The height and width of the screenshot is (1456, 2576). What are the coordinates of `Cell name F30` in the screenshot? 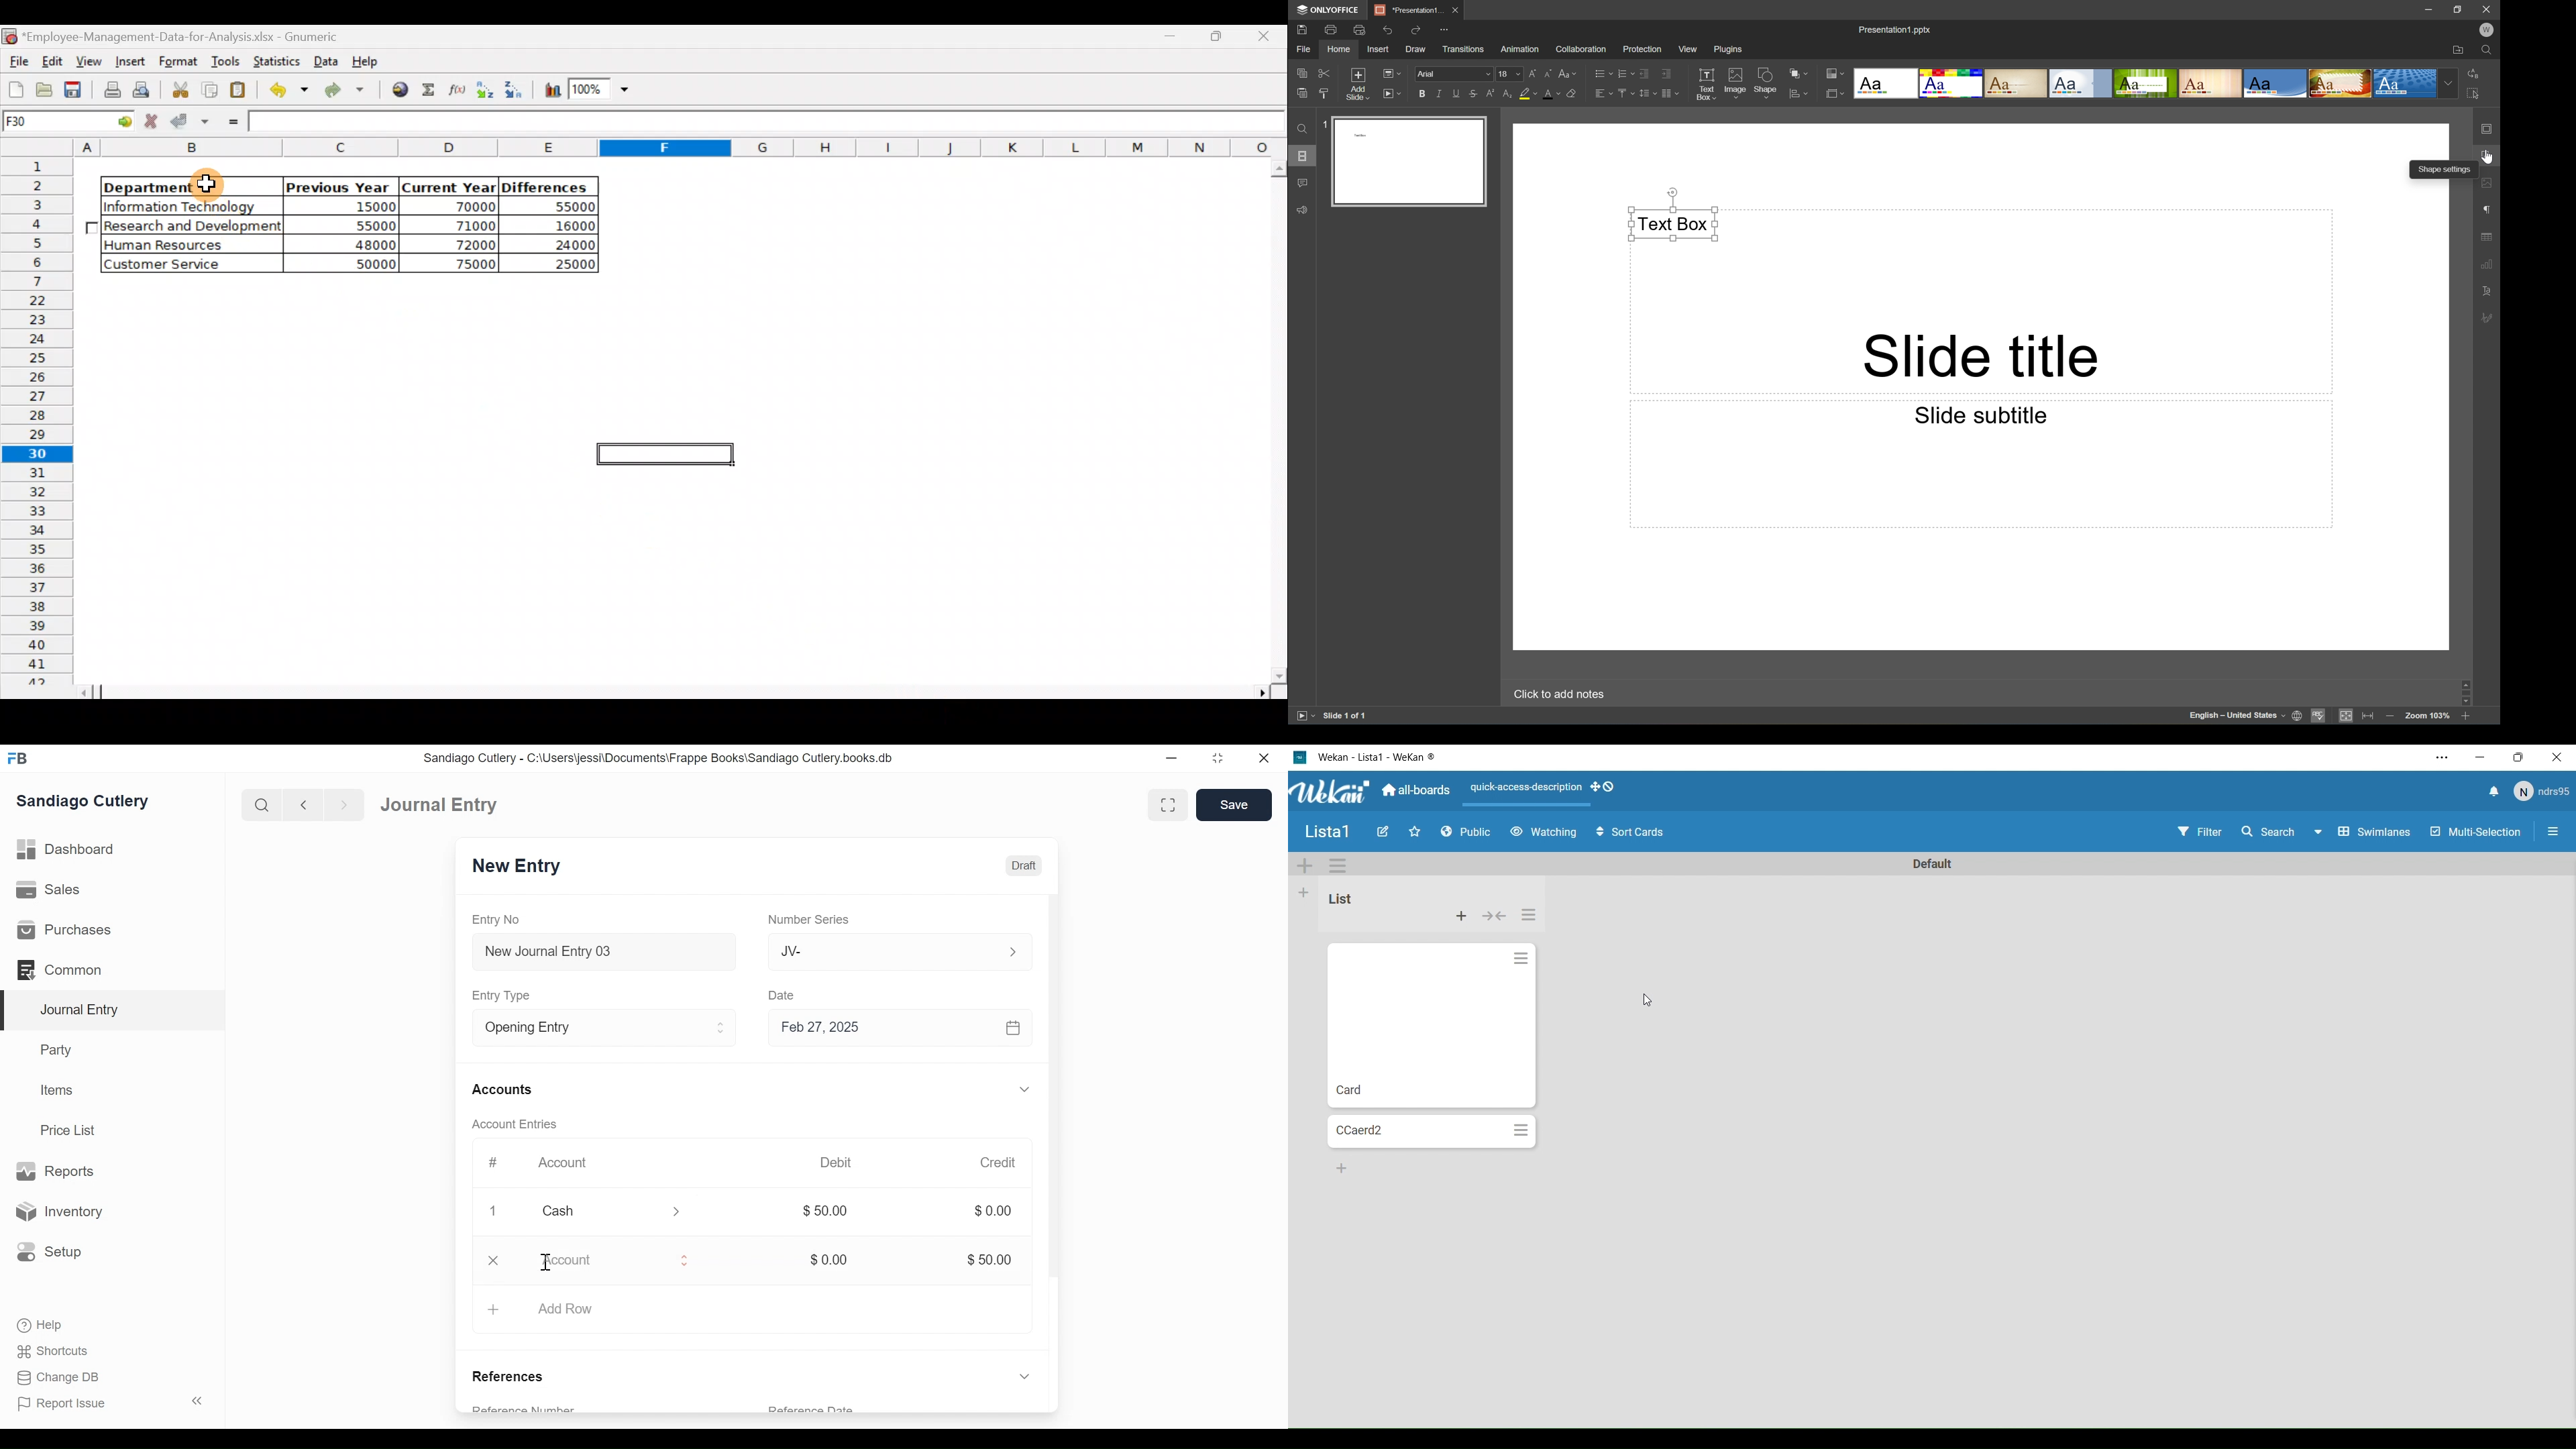 It's located at (45, 123).